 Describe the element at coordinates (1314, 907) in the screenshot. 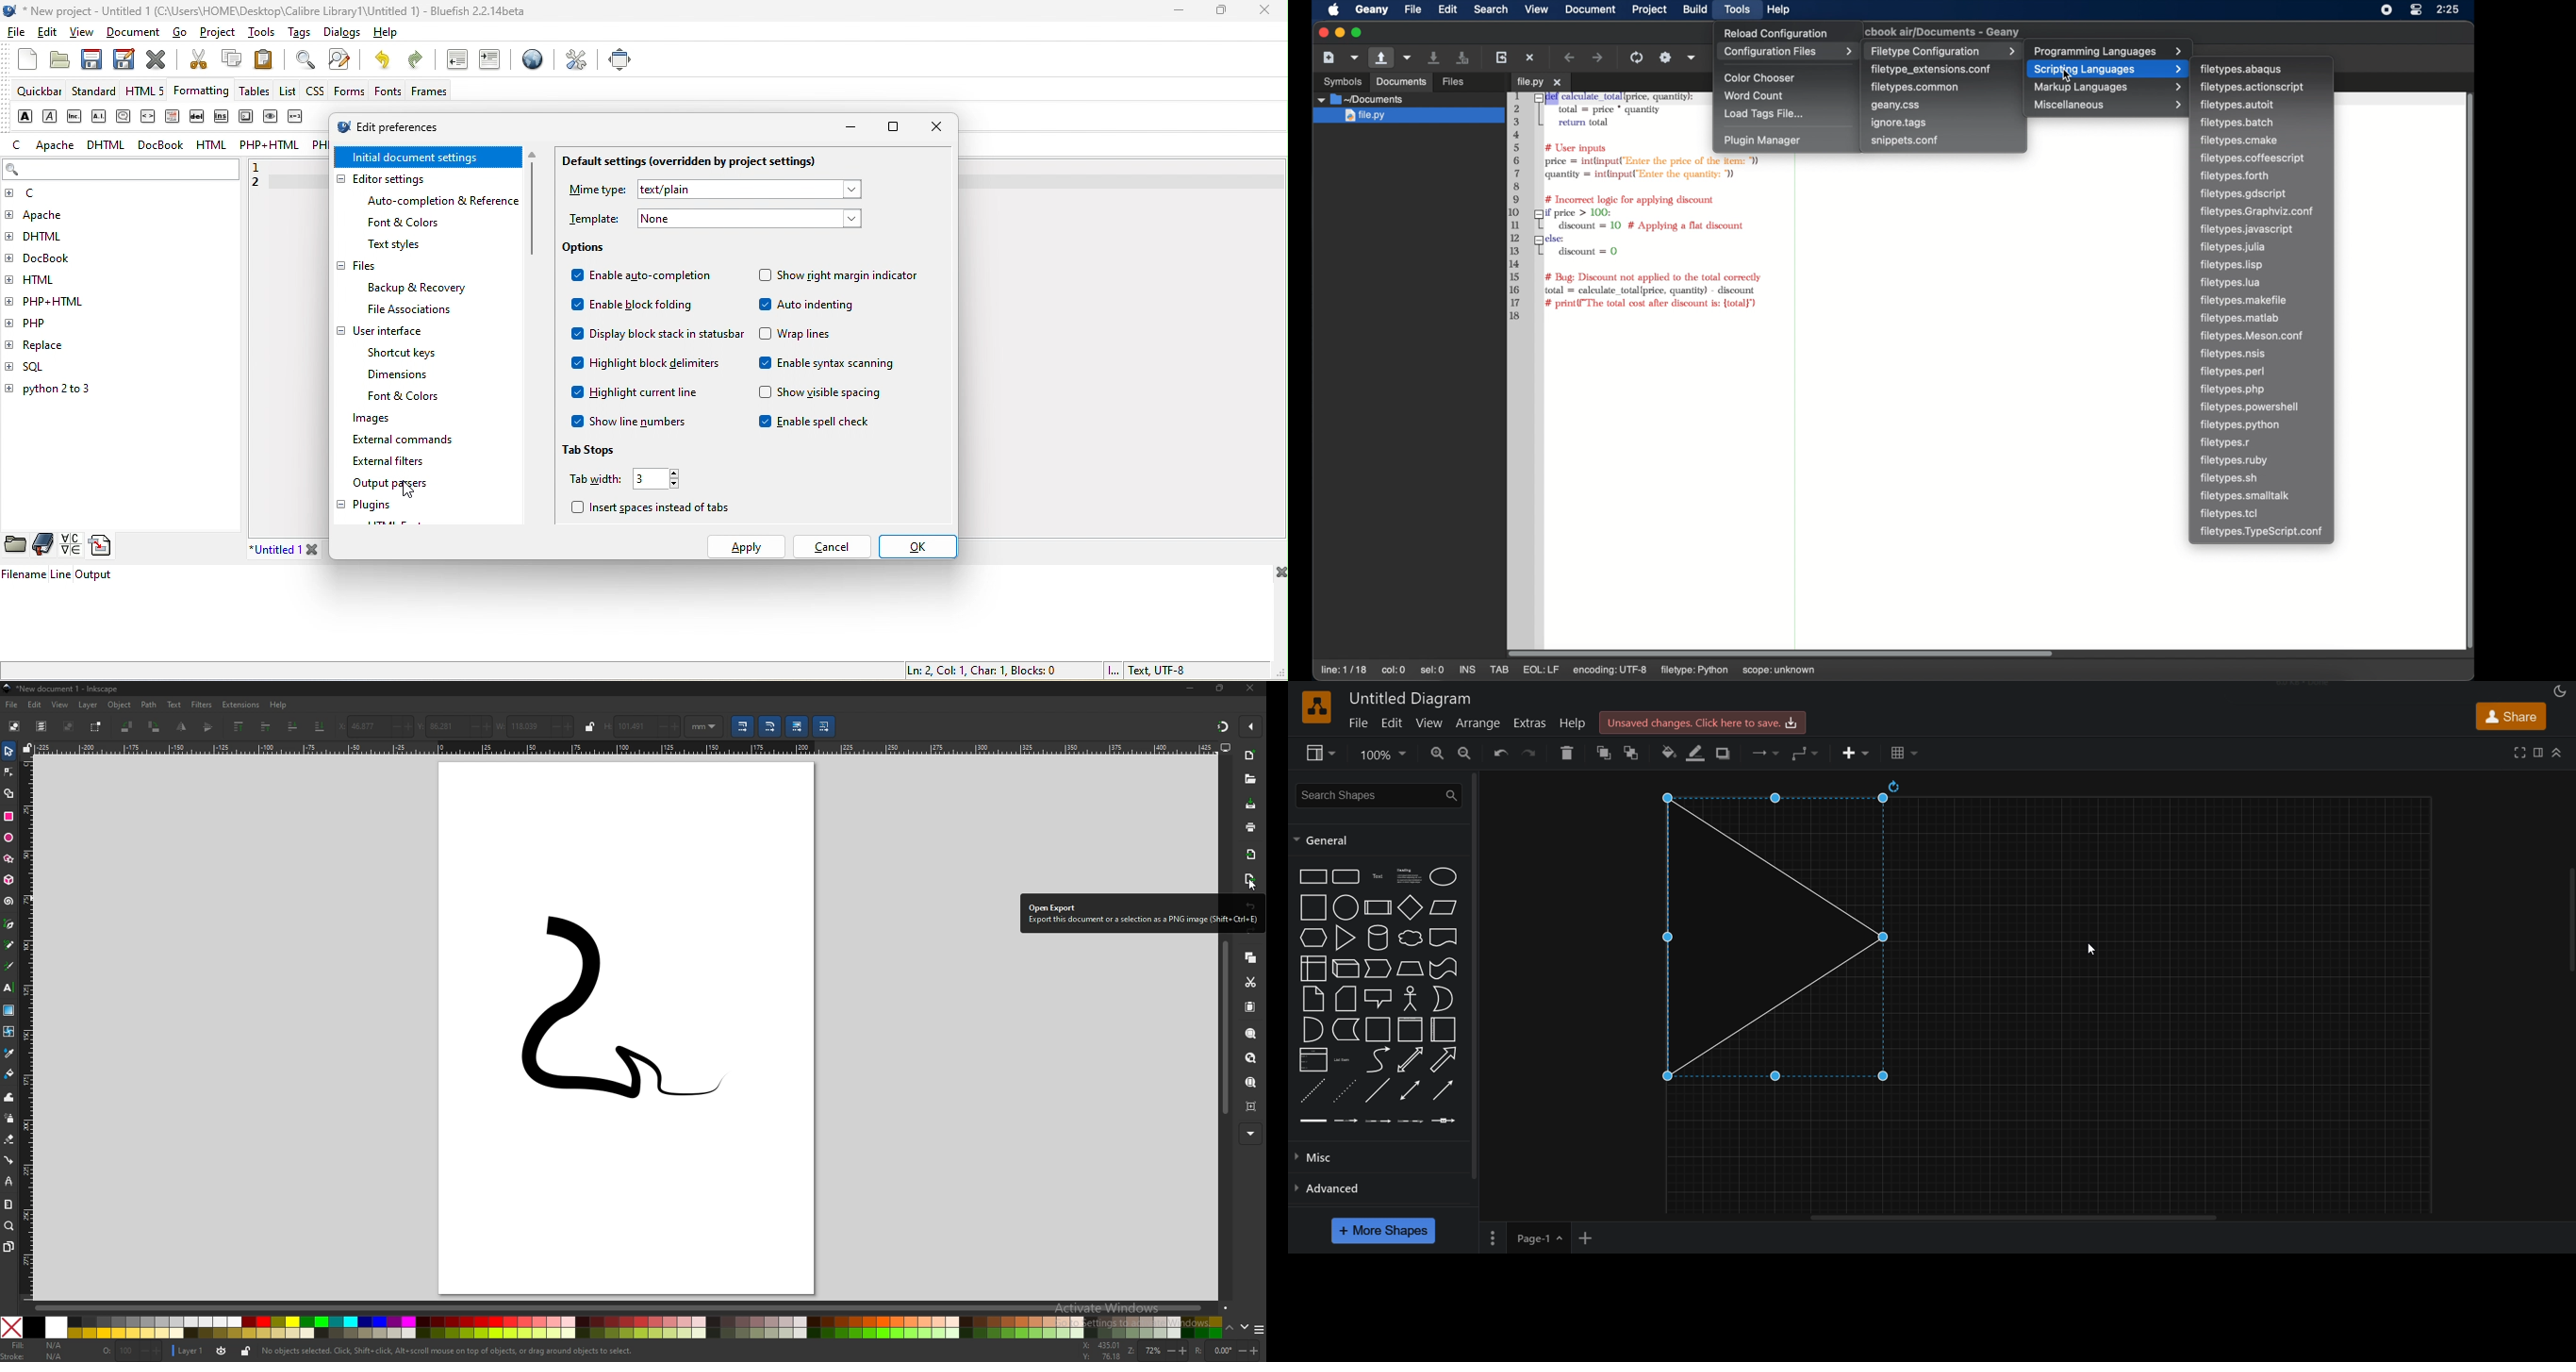

I see `square` at that location.